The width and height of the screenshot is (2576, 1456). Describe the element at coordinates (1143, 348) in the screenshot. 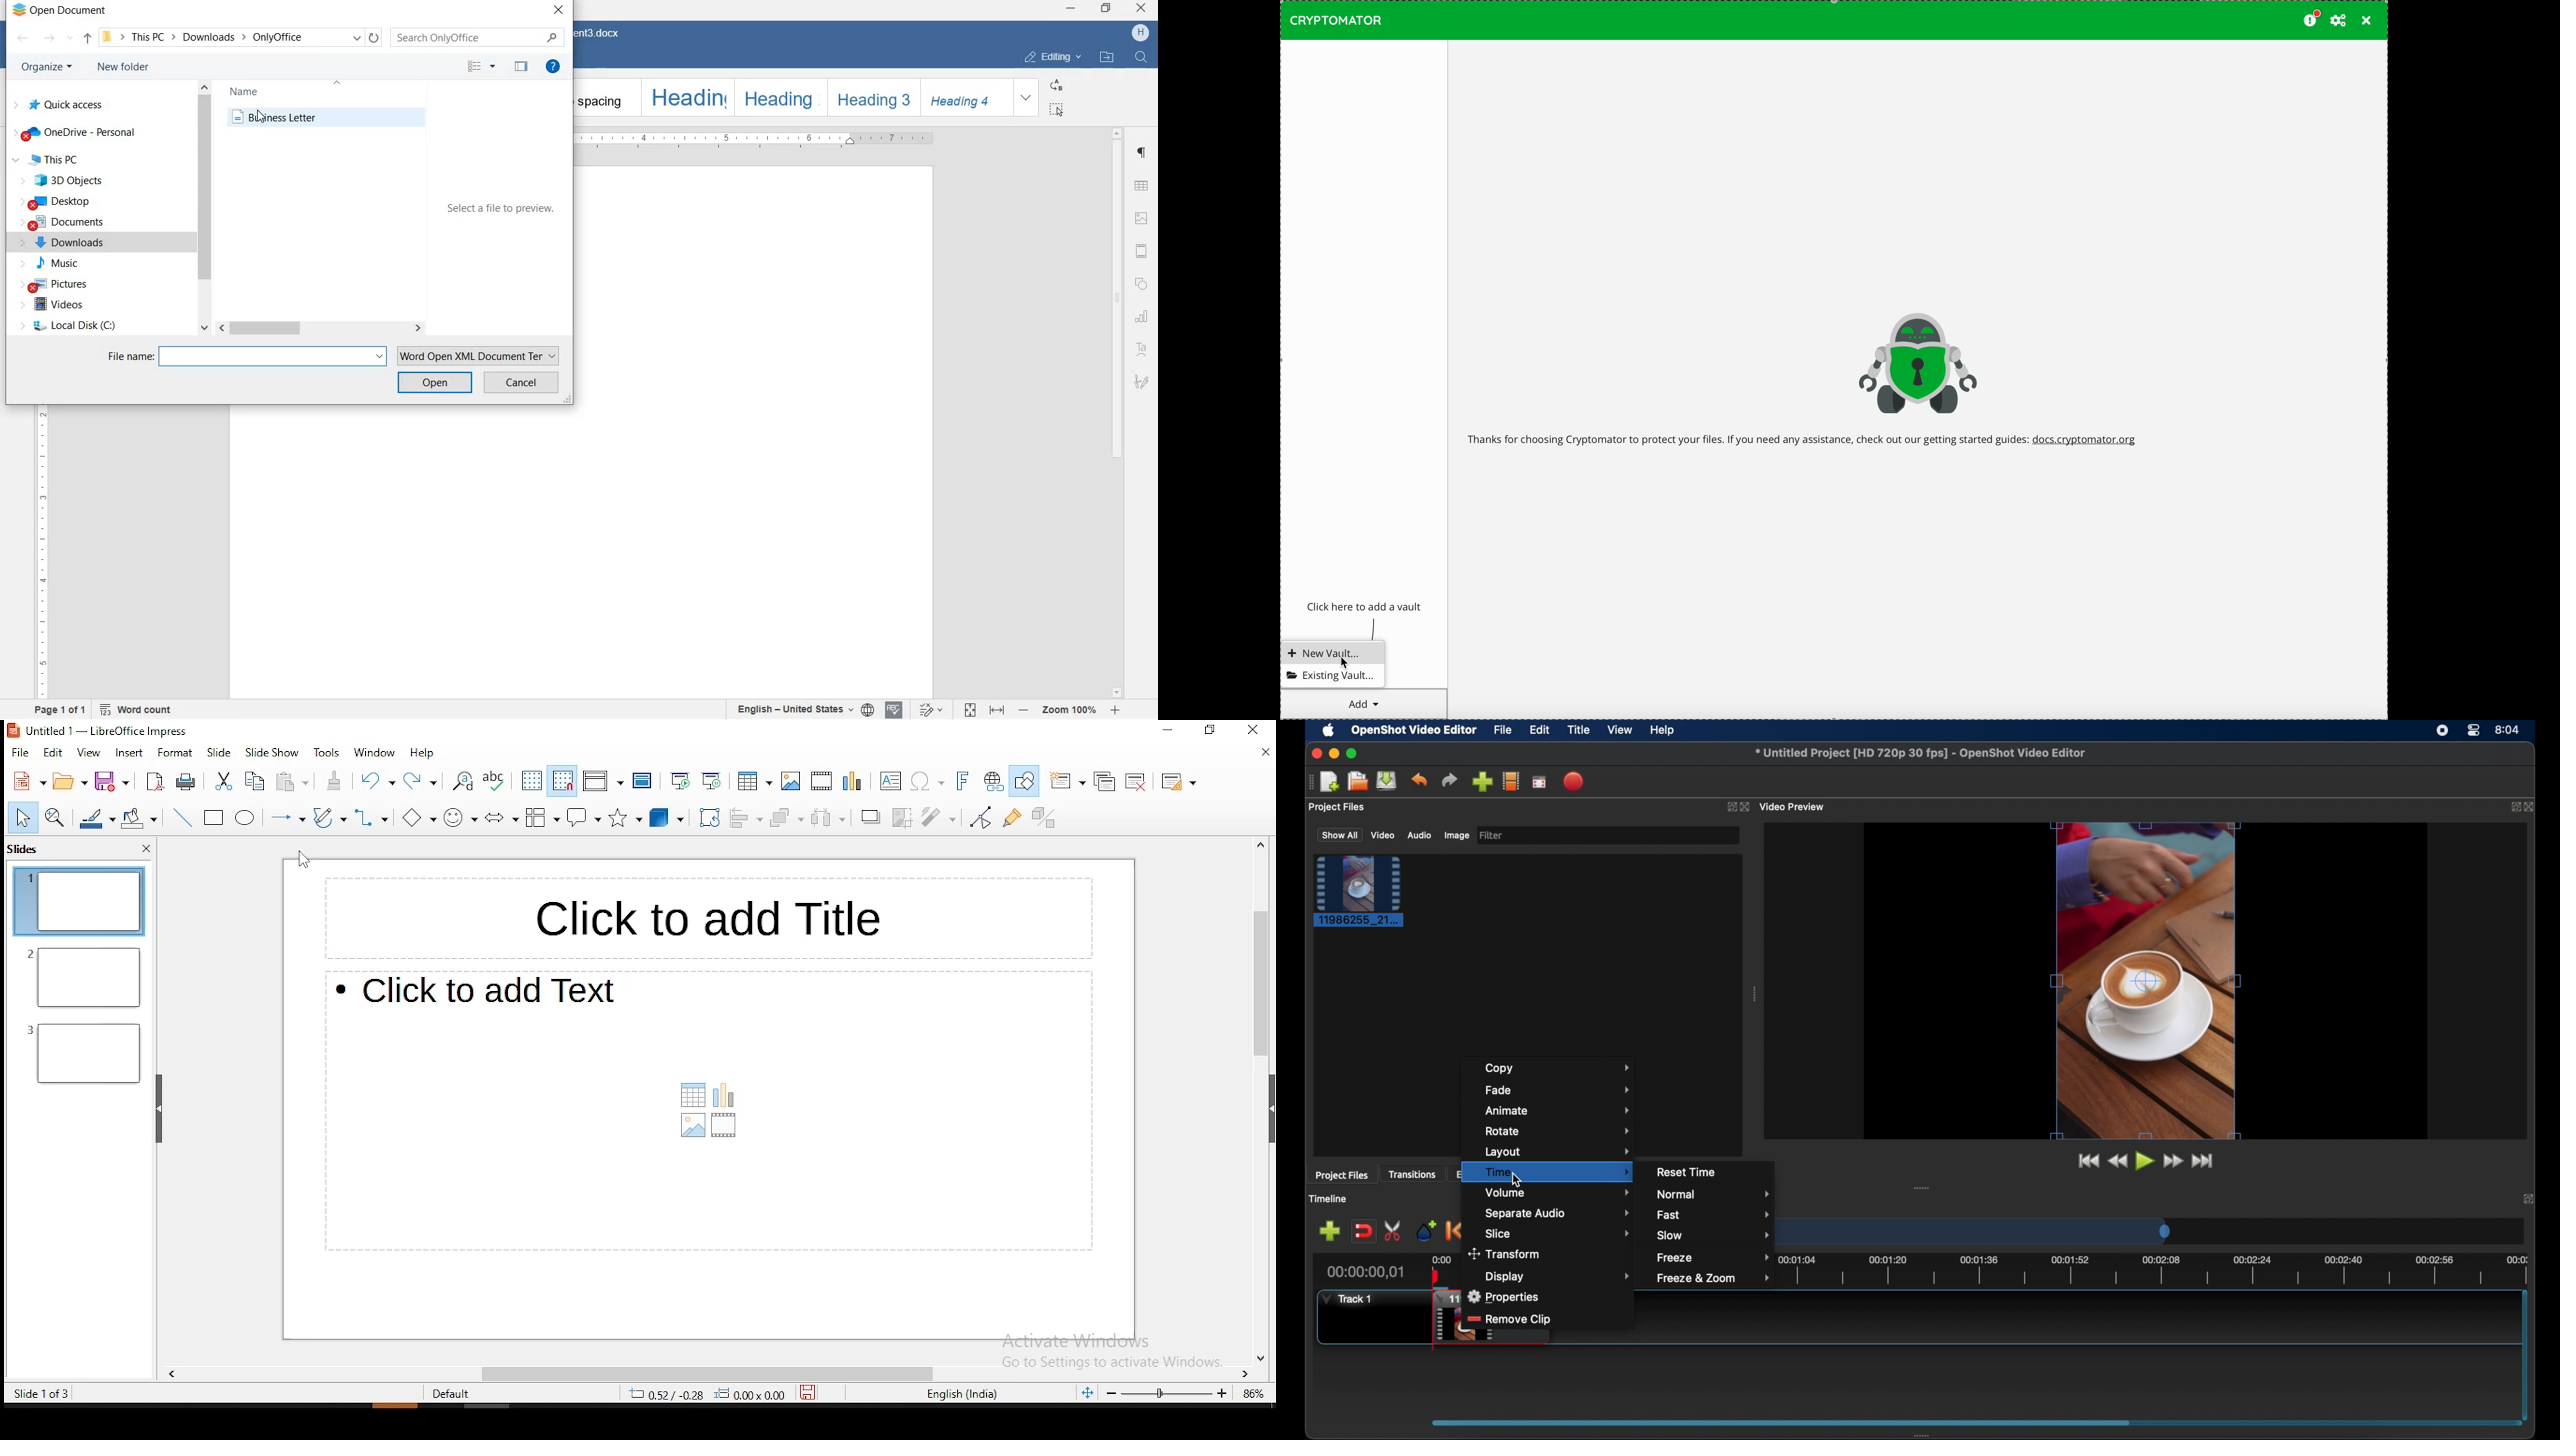

I see `TetArt Settings` at that location.